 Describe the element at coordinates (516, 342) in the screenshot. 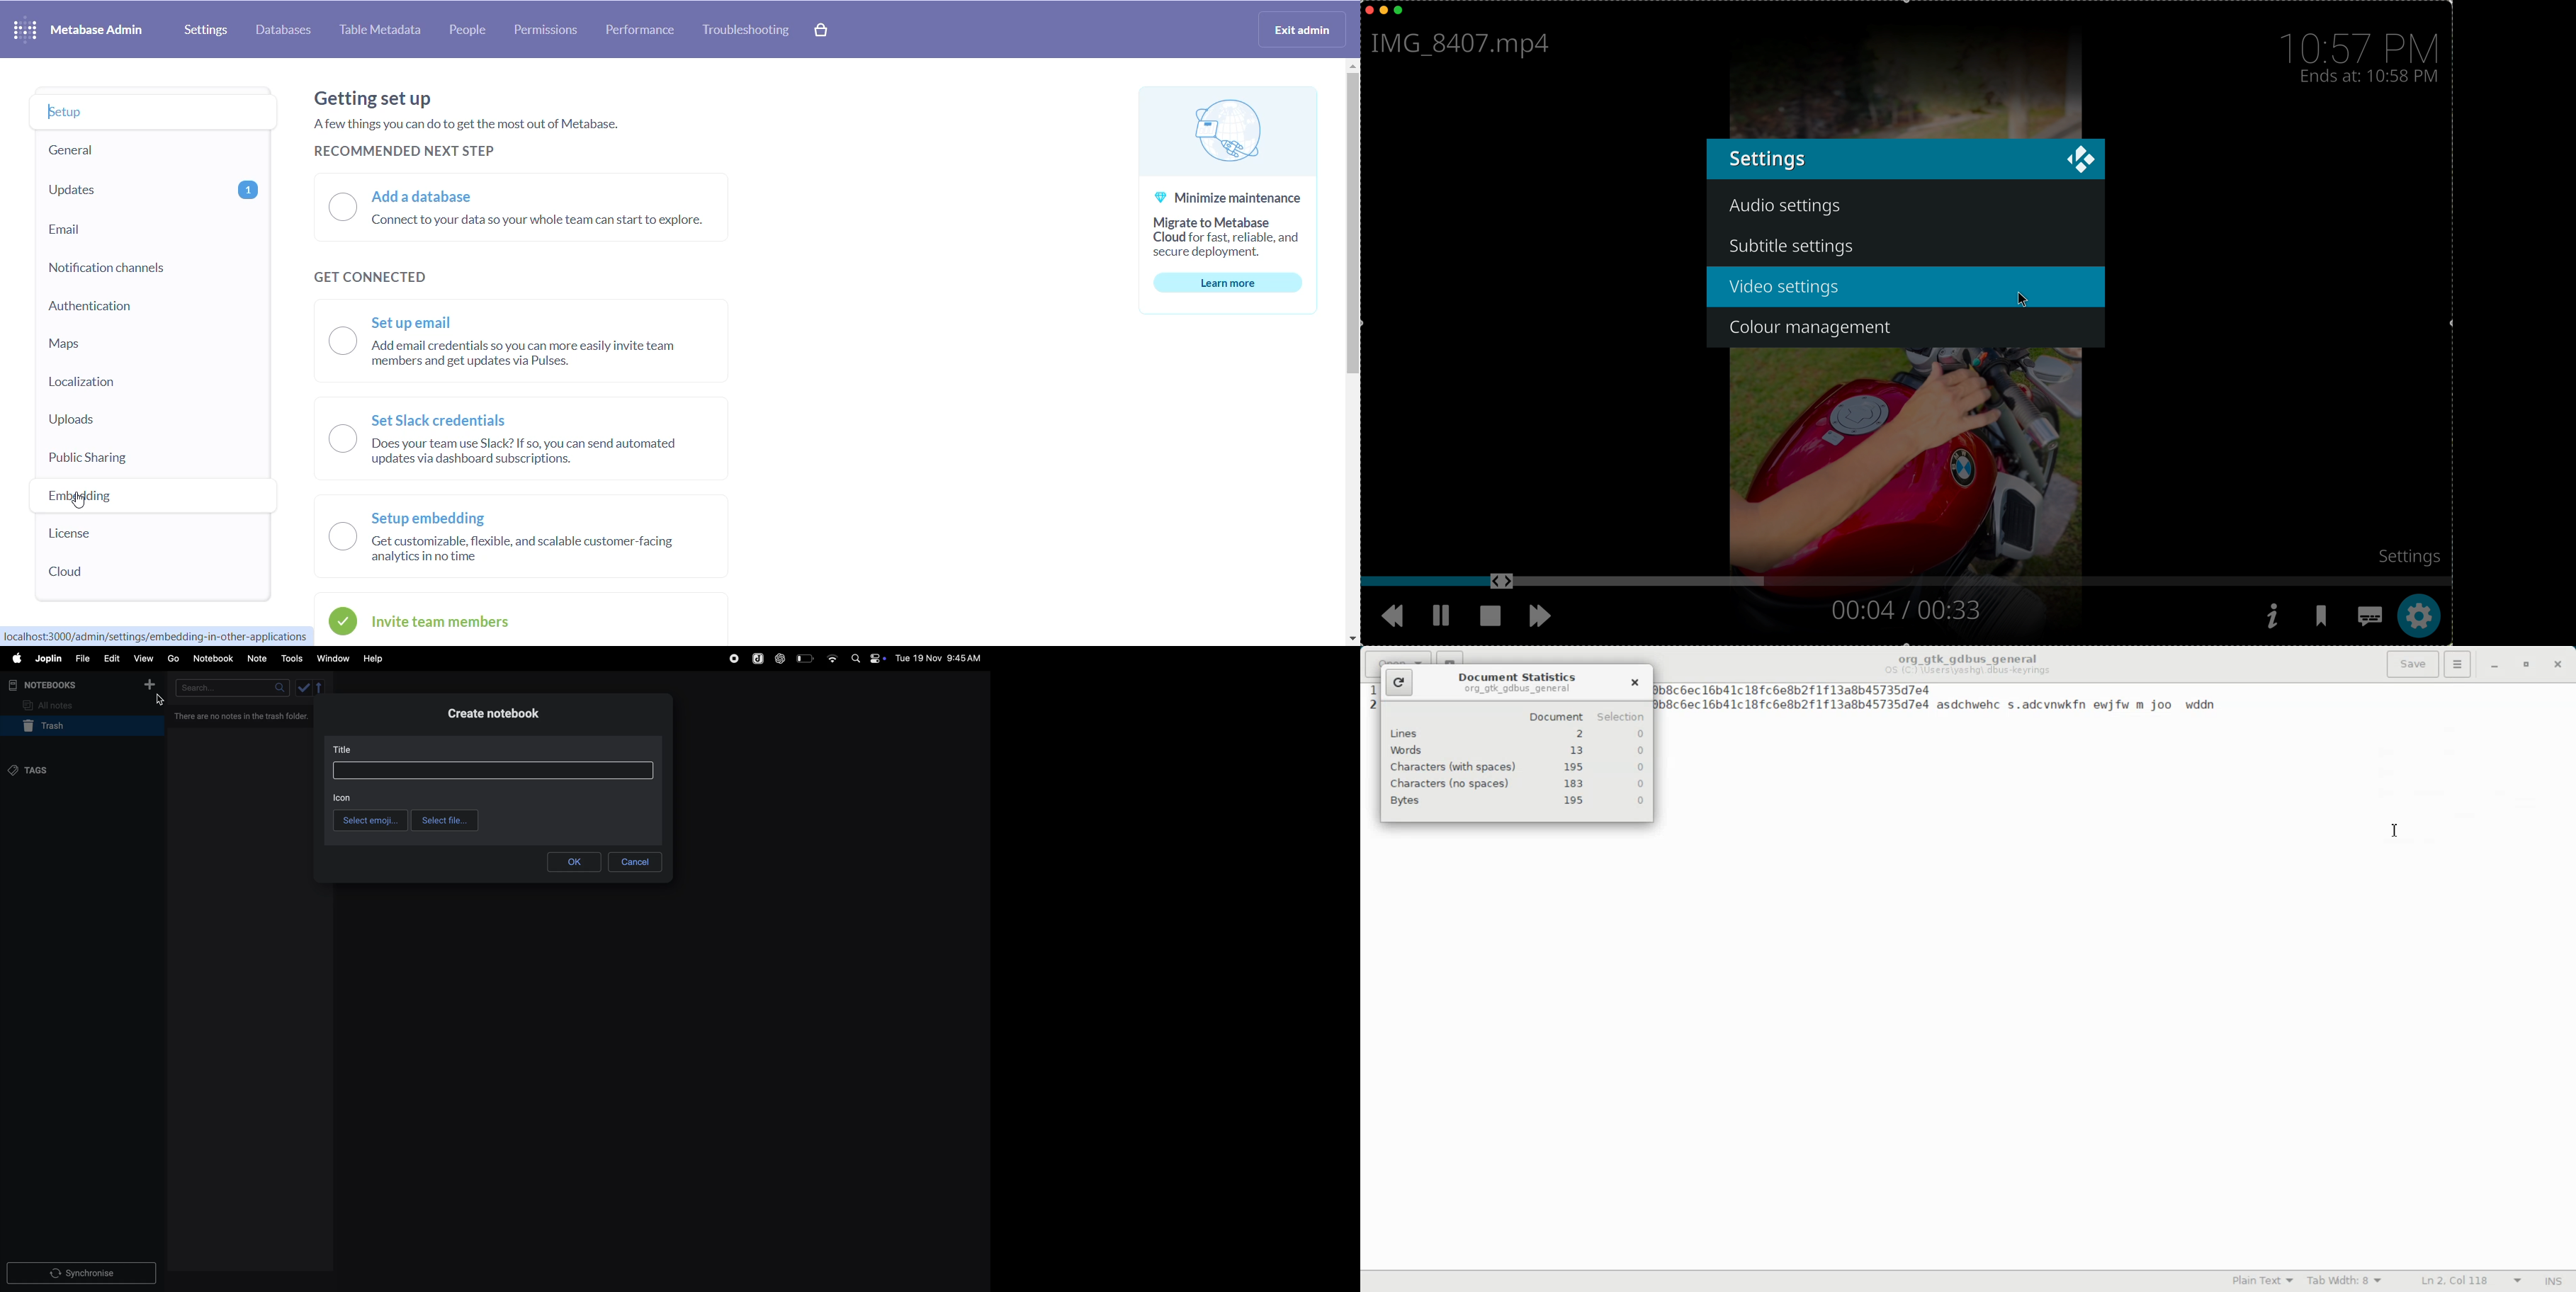

I see `~ Set up email
O ‘Add email credentials so you can more easily invite team
members and get updates via Pulses.` at that location.